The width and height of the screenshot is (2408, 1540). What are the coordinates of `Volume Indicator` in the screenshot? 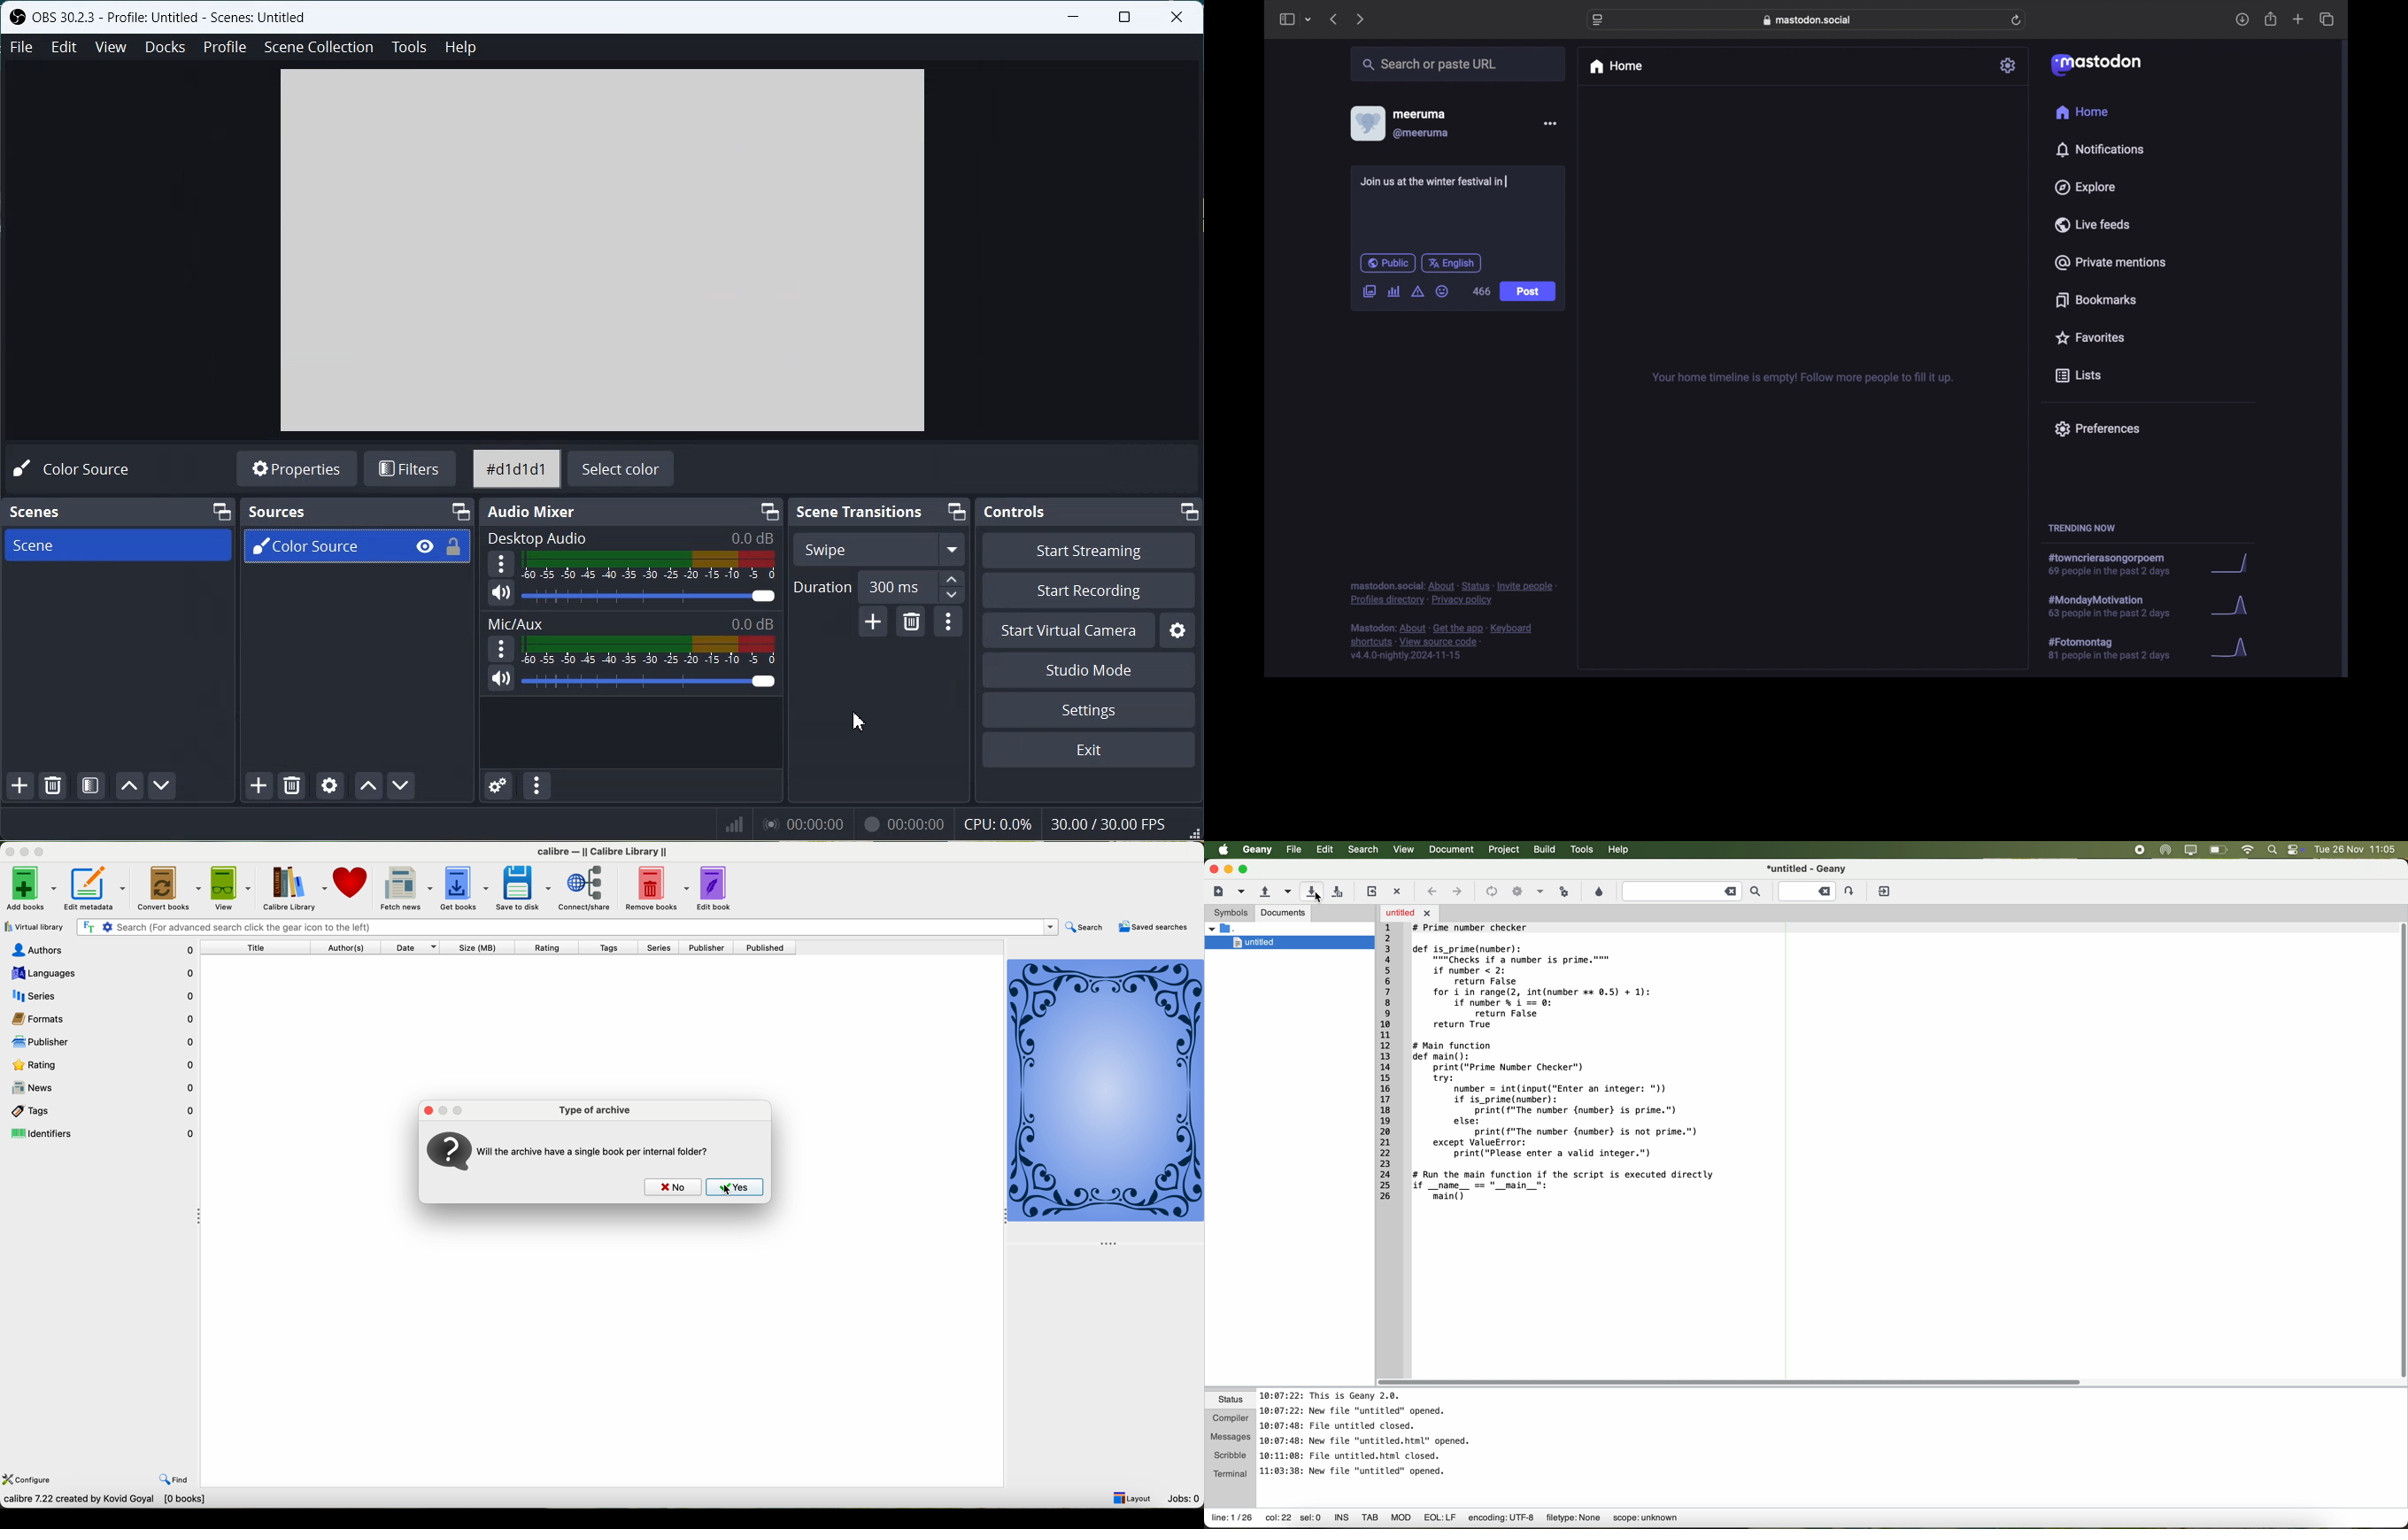 It's located at (648, 566).